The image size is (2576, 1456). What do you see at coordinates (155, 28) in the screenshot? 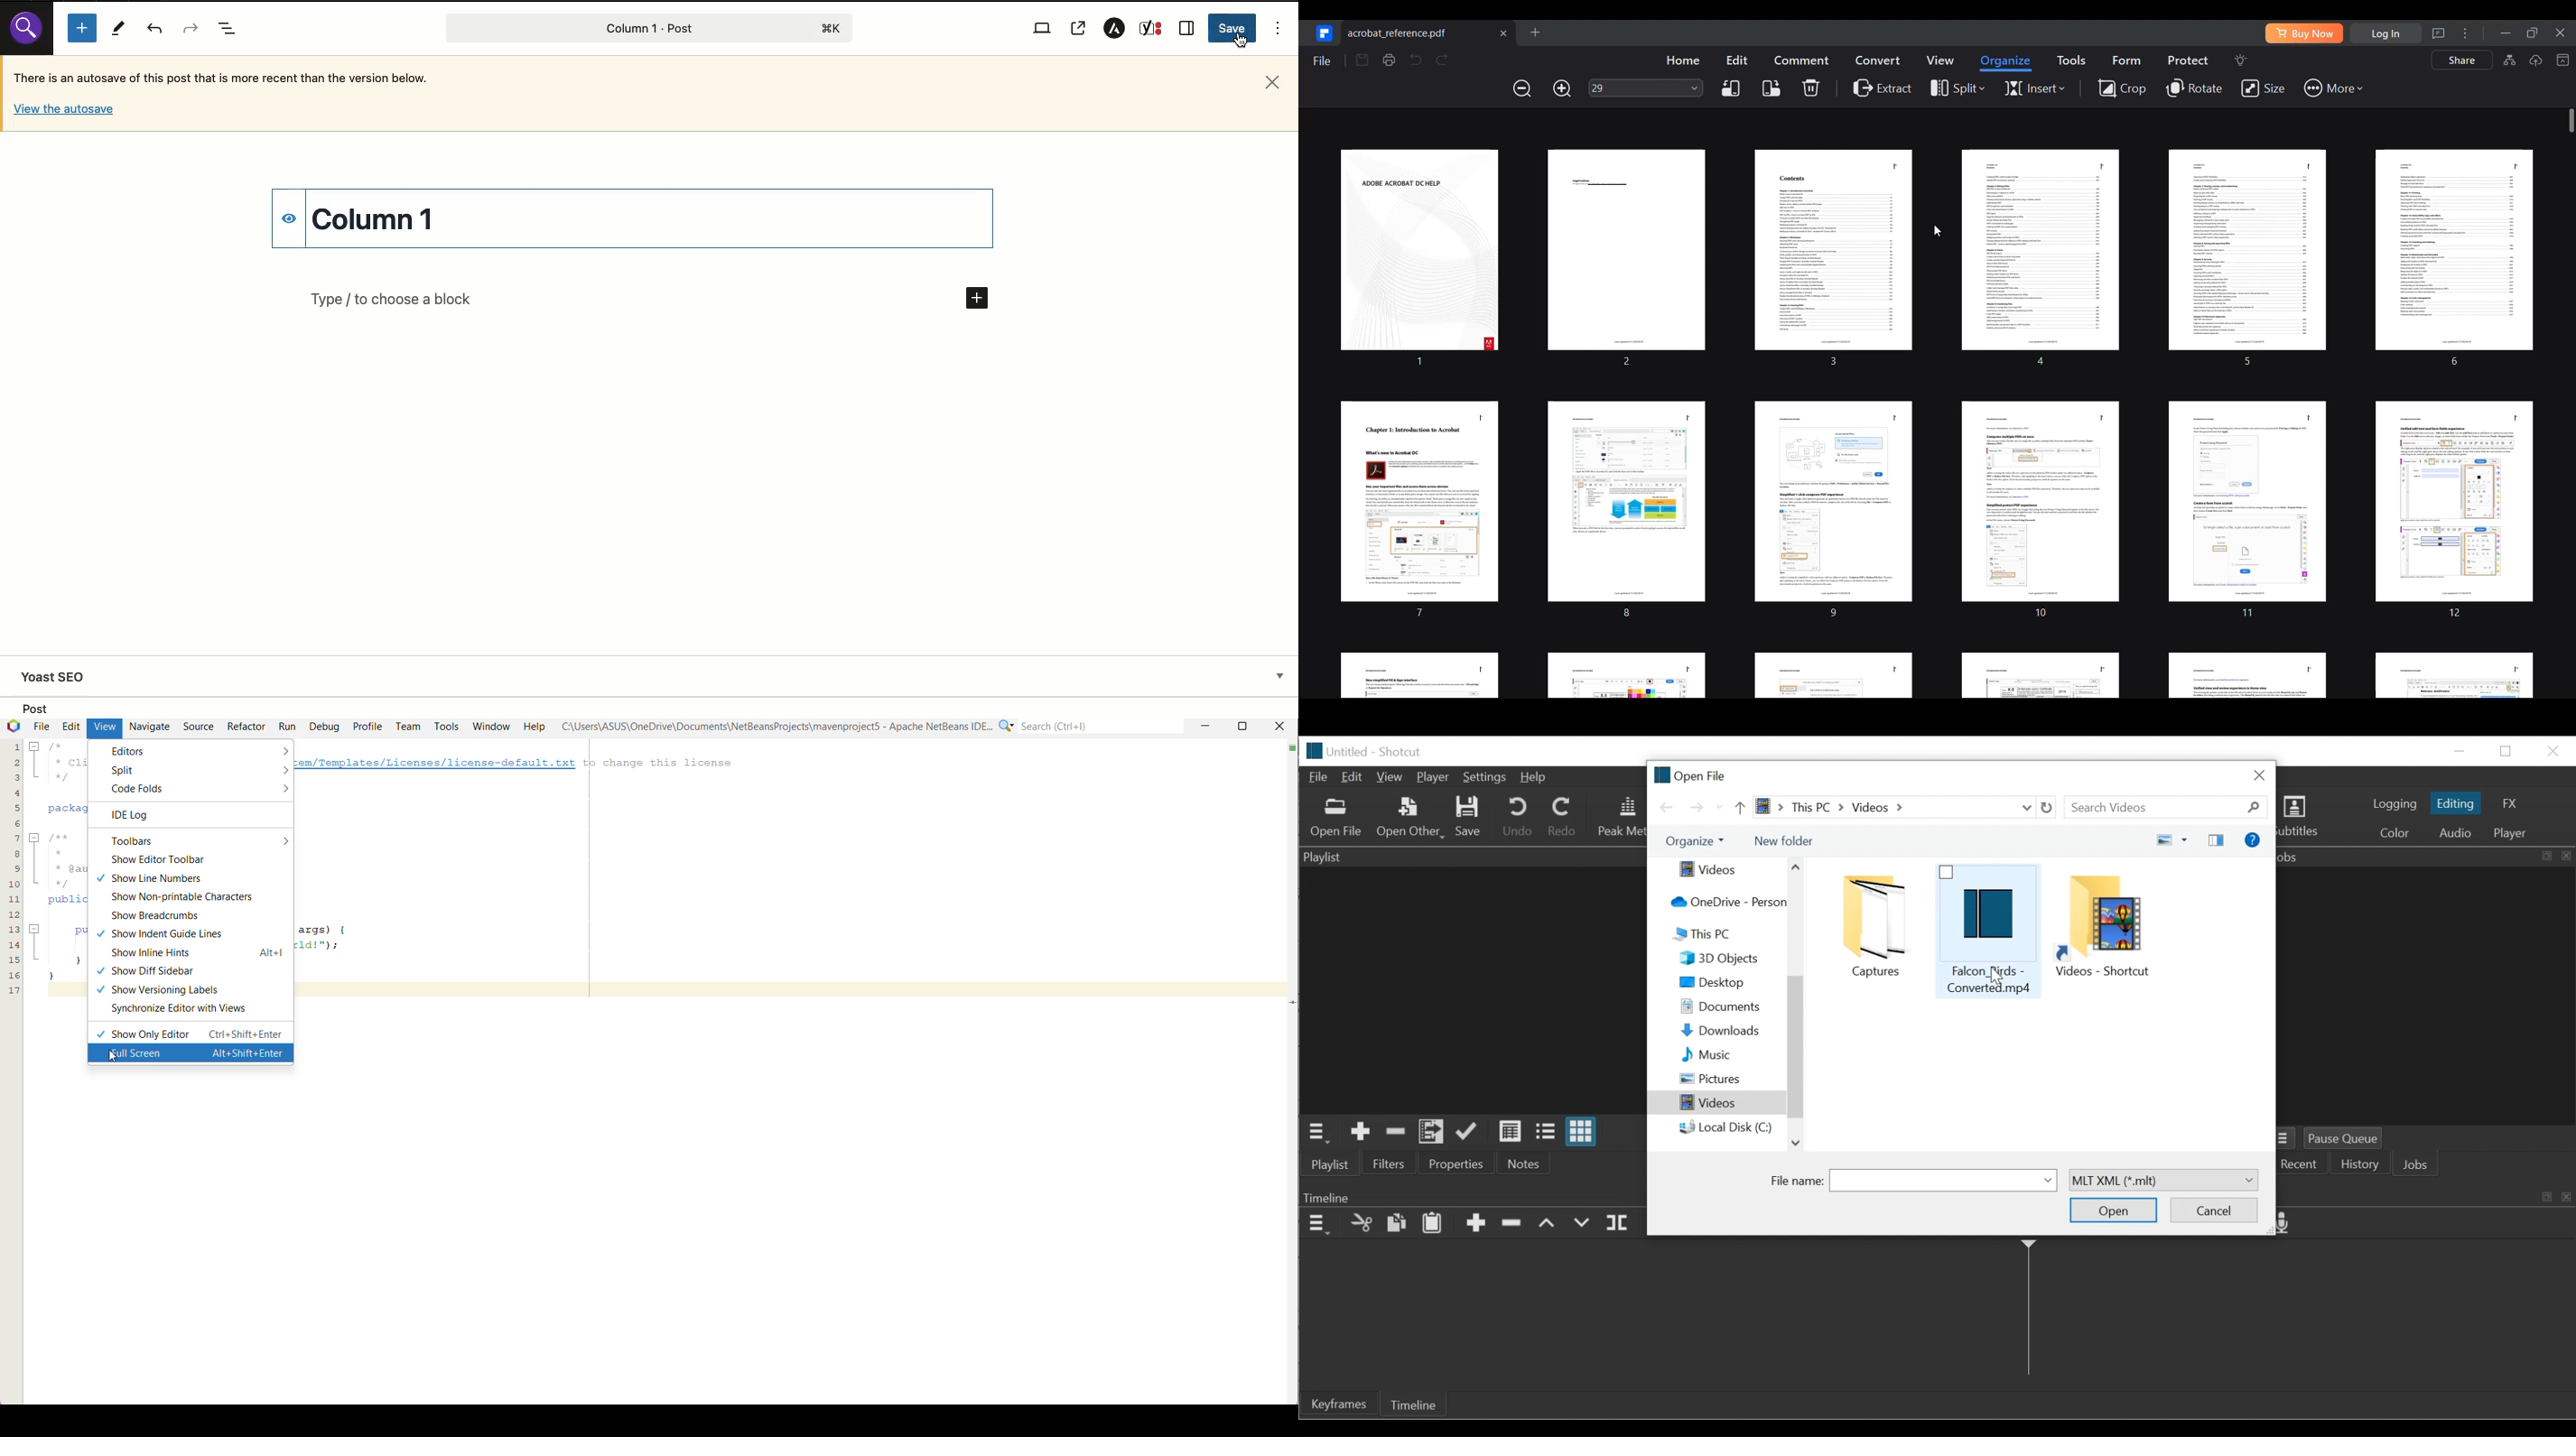
I see `Undo` at bounding box center [155, 28].